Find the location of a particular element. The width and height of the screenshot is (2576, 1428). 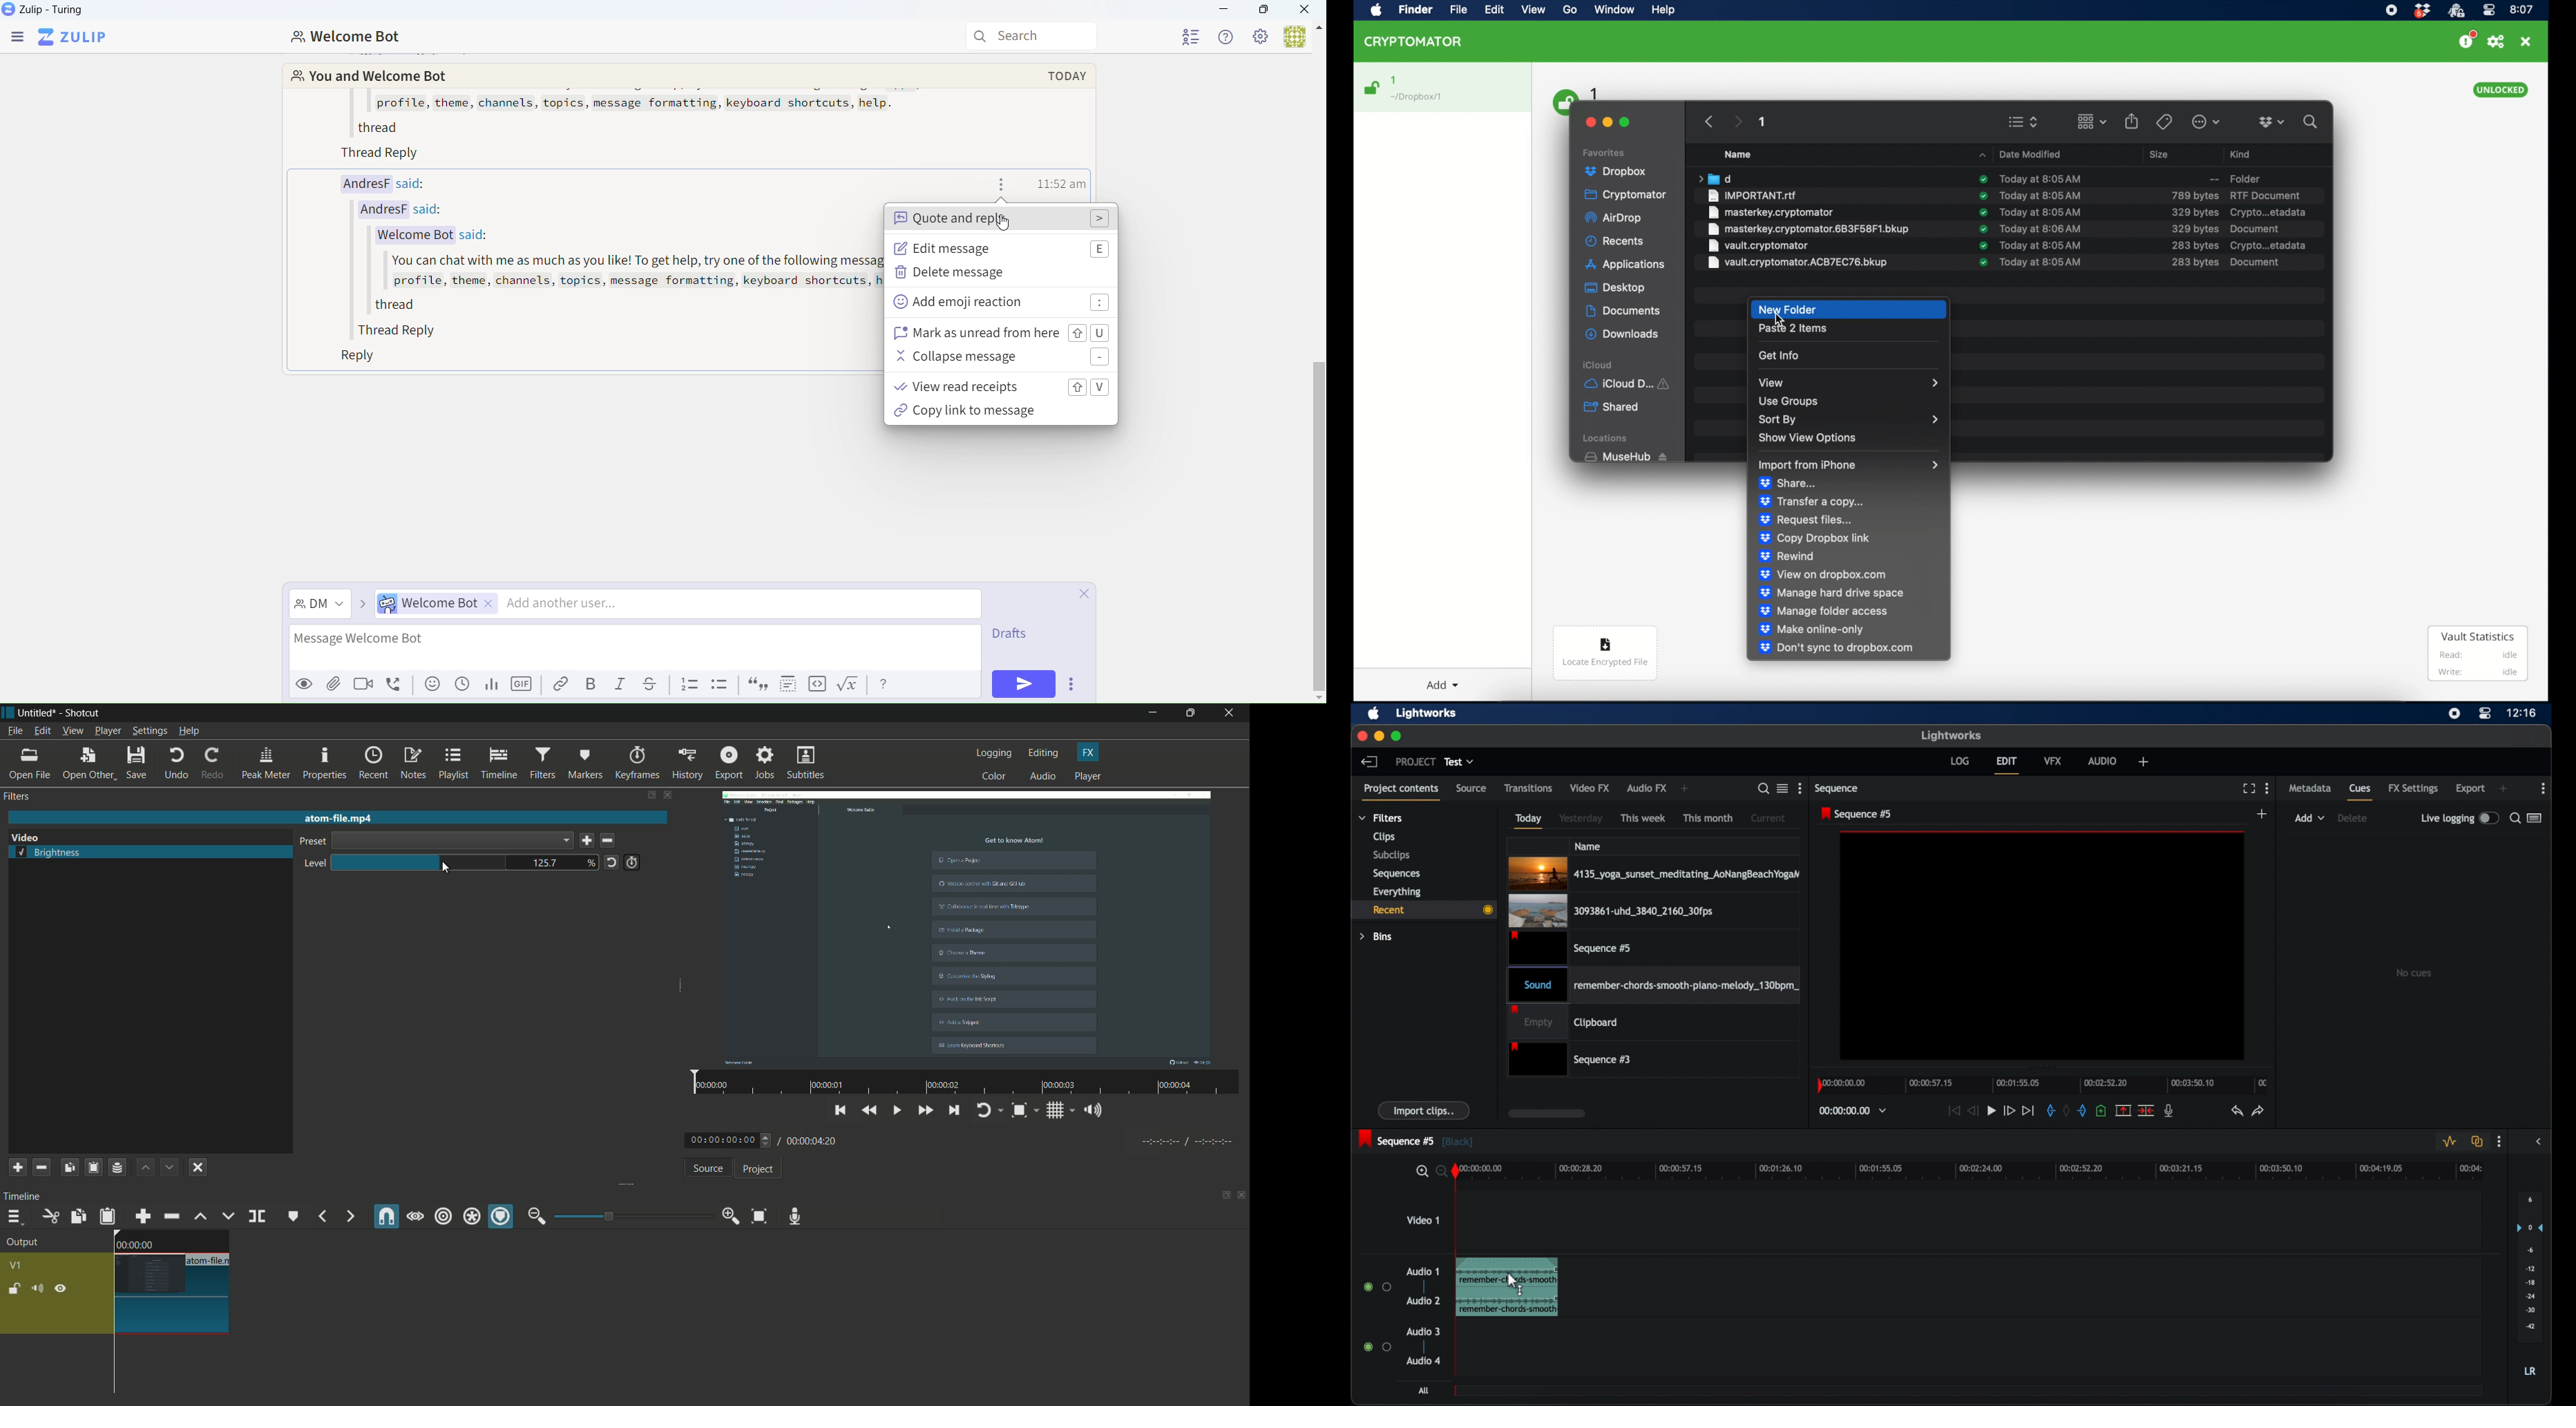

sequence 5 is located at coordinates (1416, 1140).